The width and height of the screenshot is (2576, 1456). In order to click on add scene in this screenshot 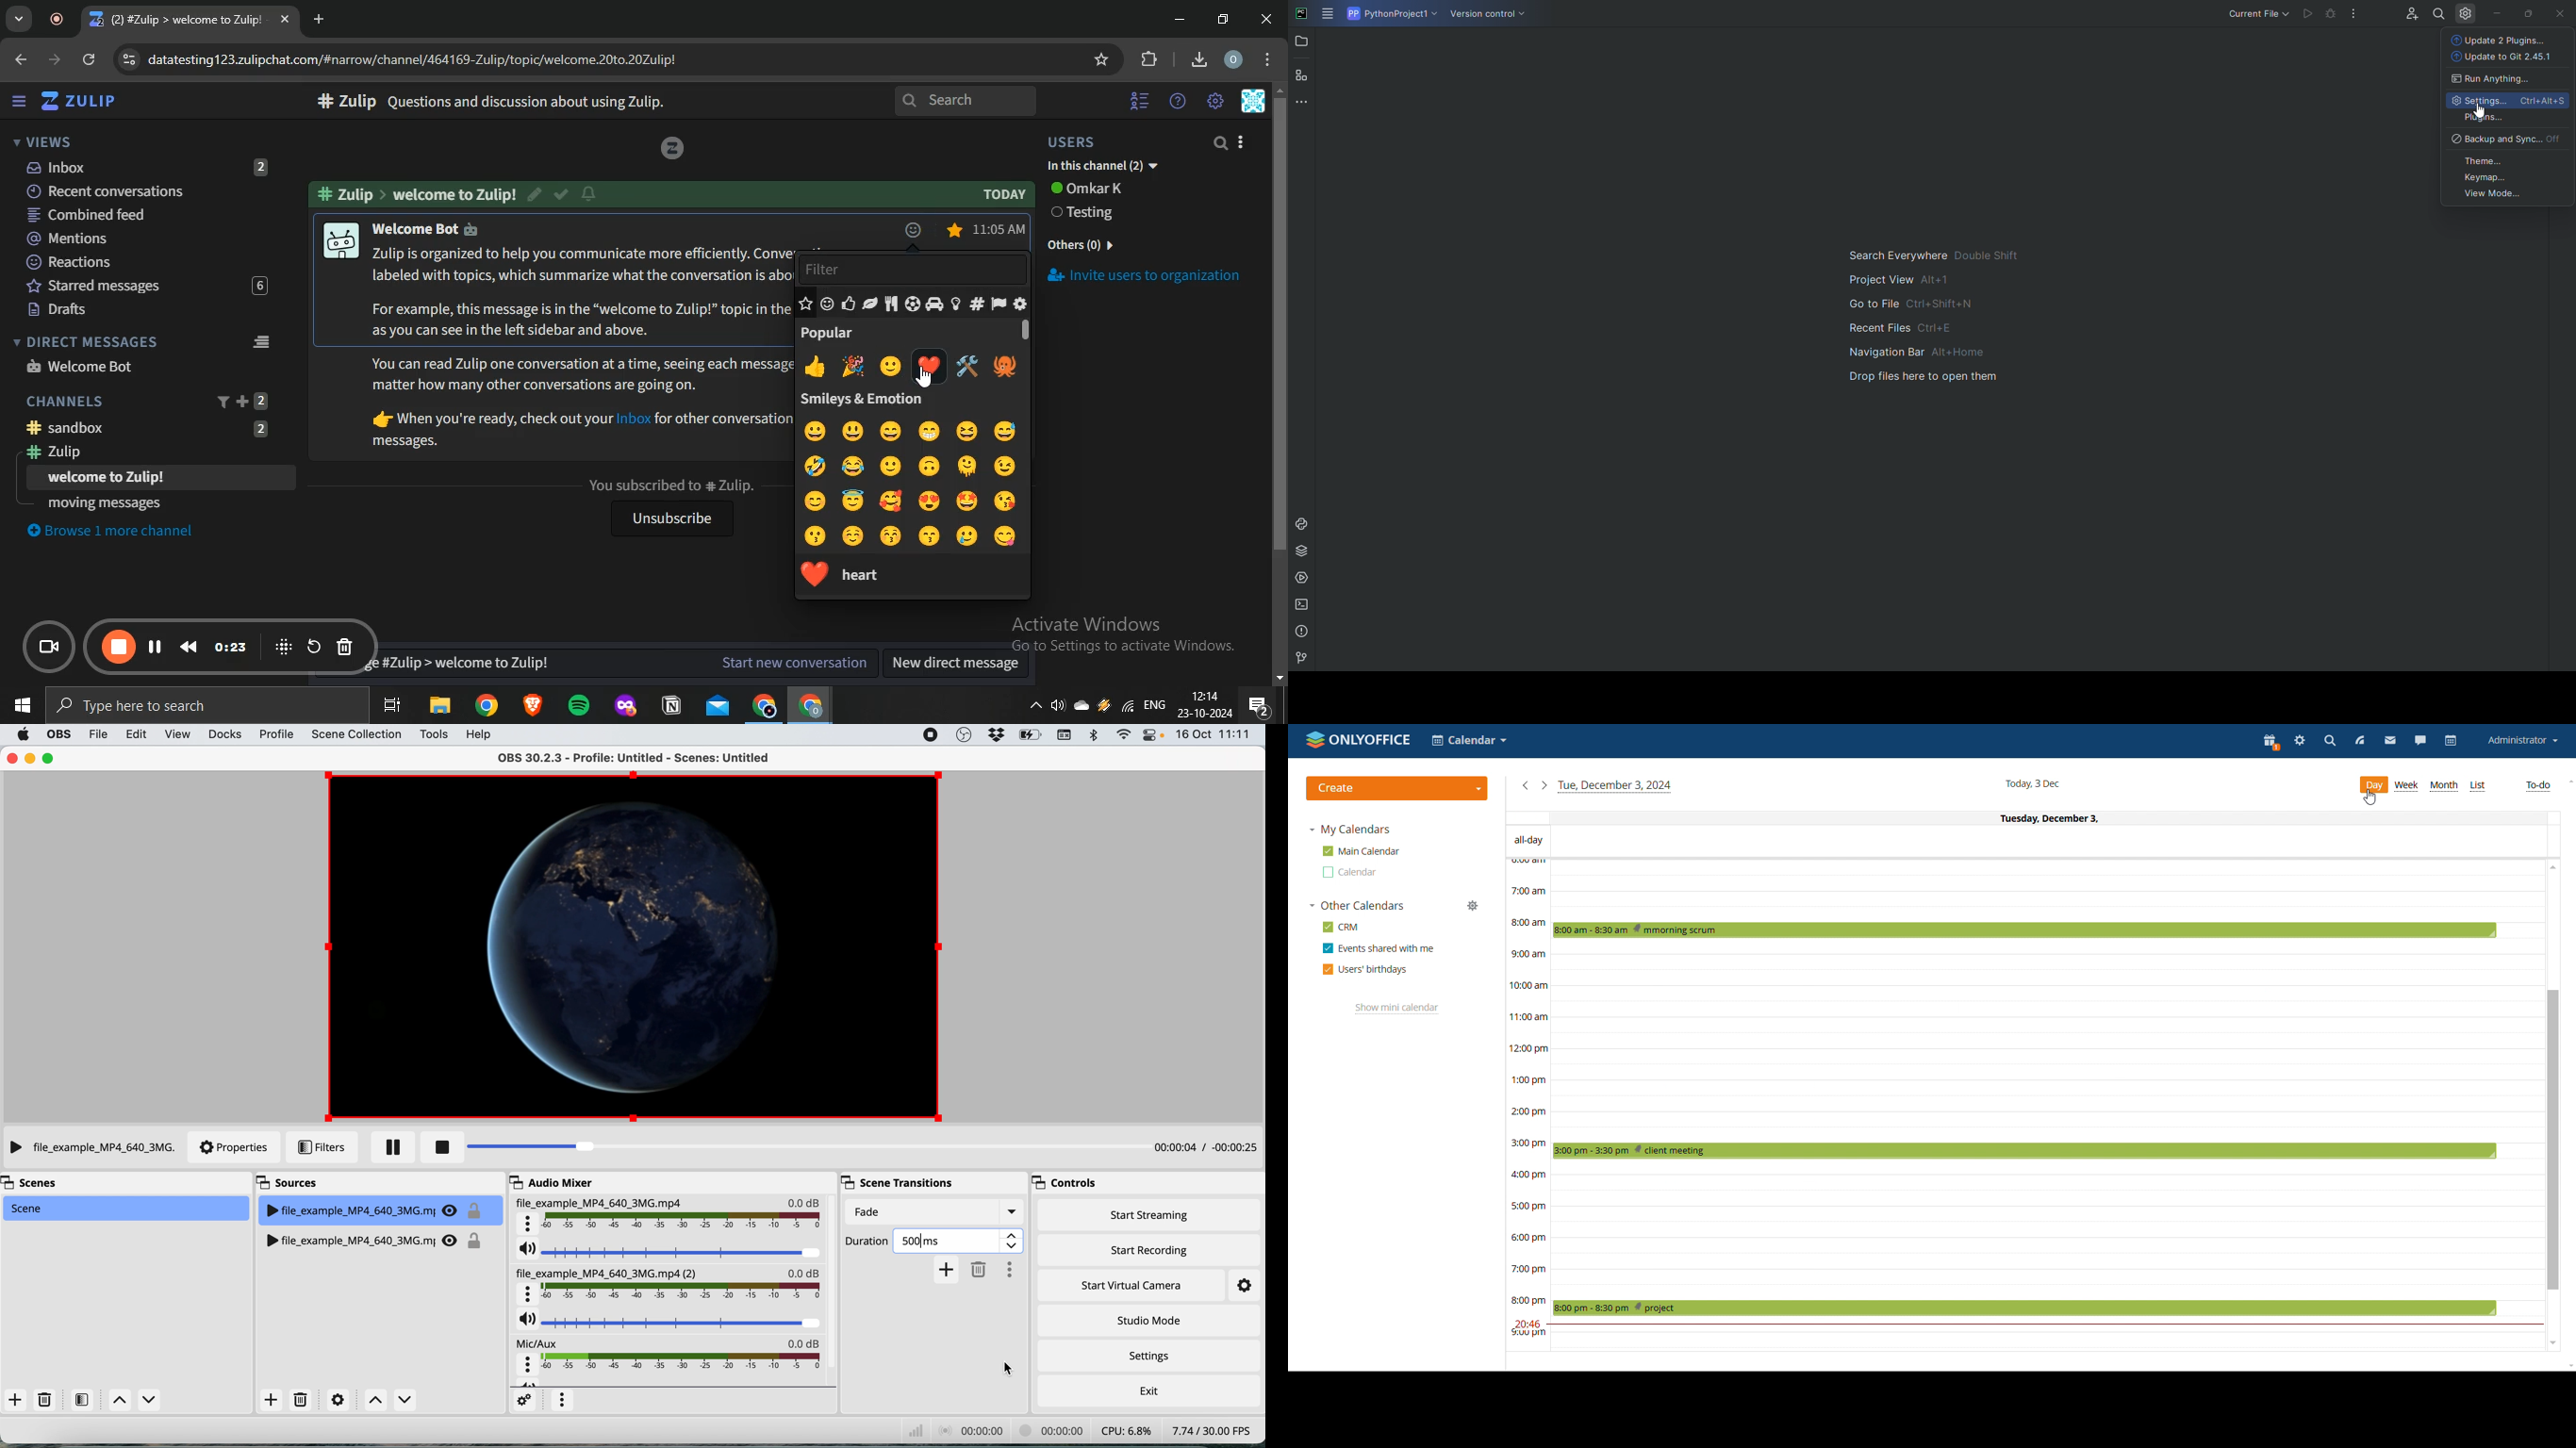, I will do `click(15, 1399)`.